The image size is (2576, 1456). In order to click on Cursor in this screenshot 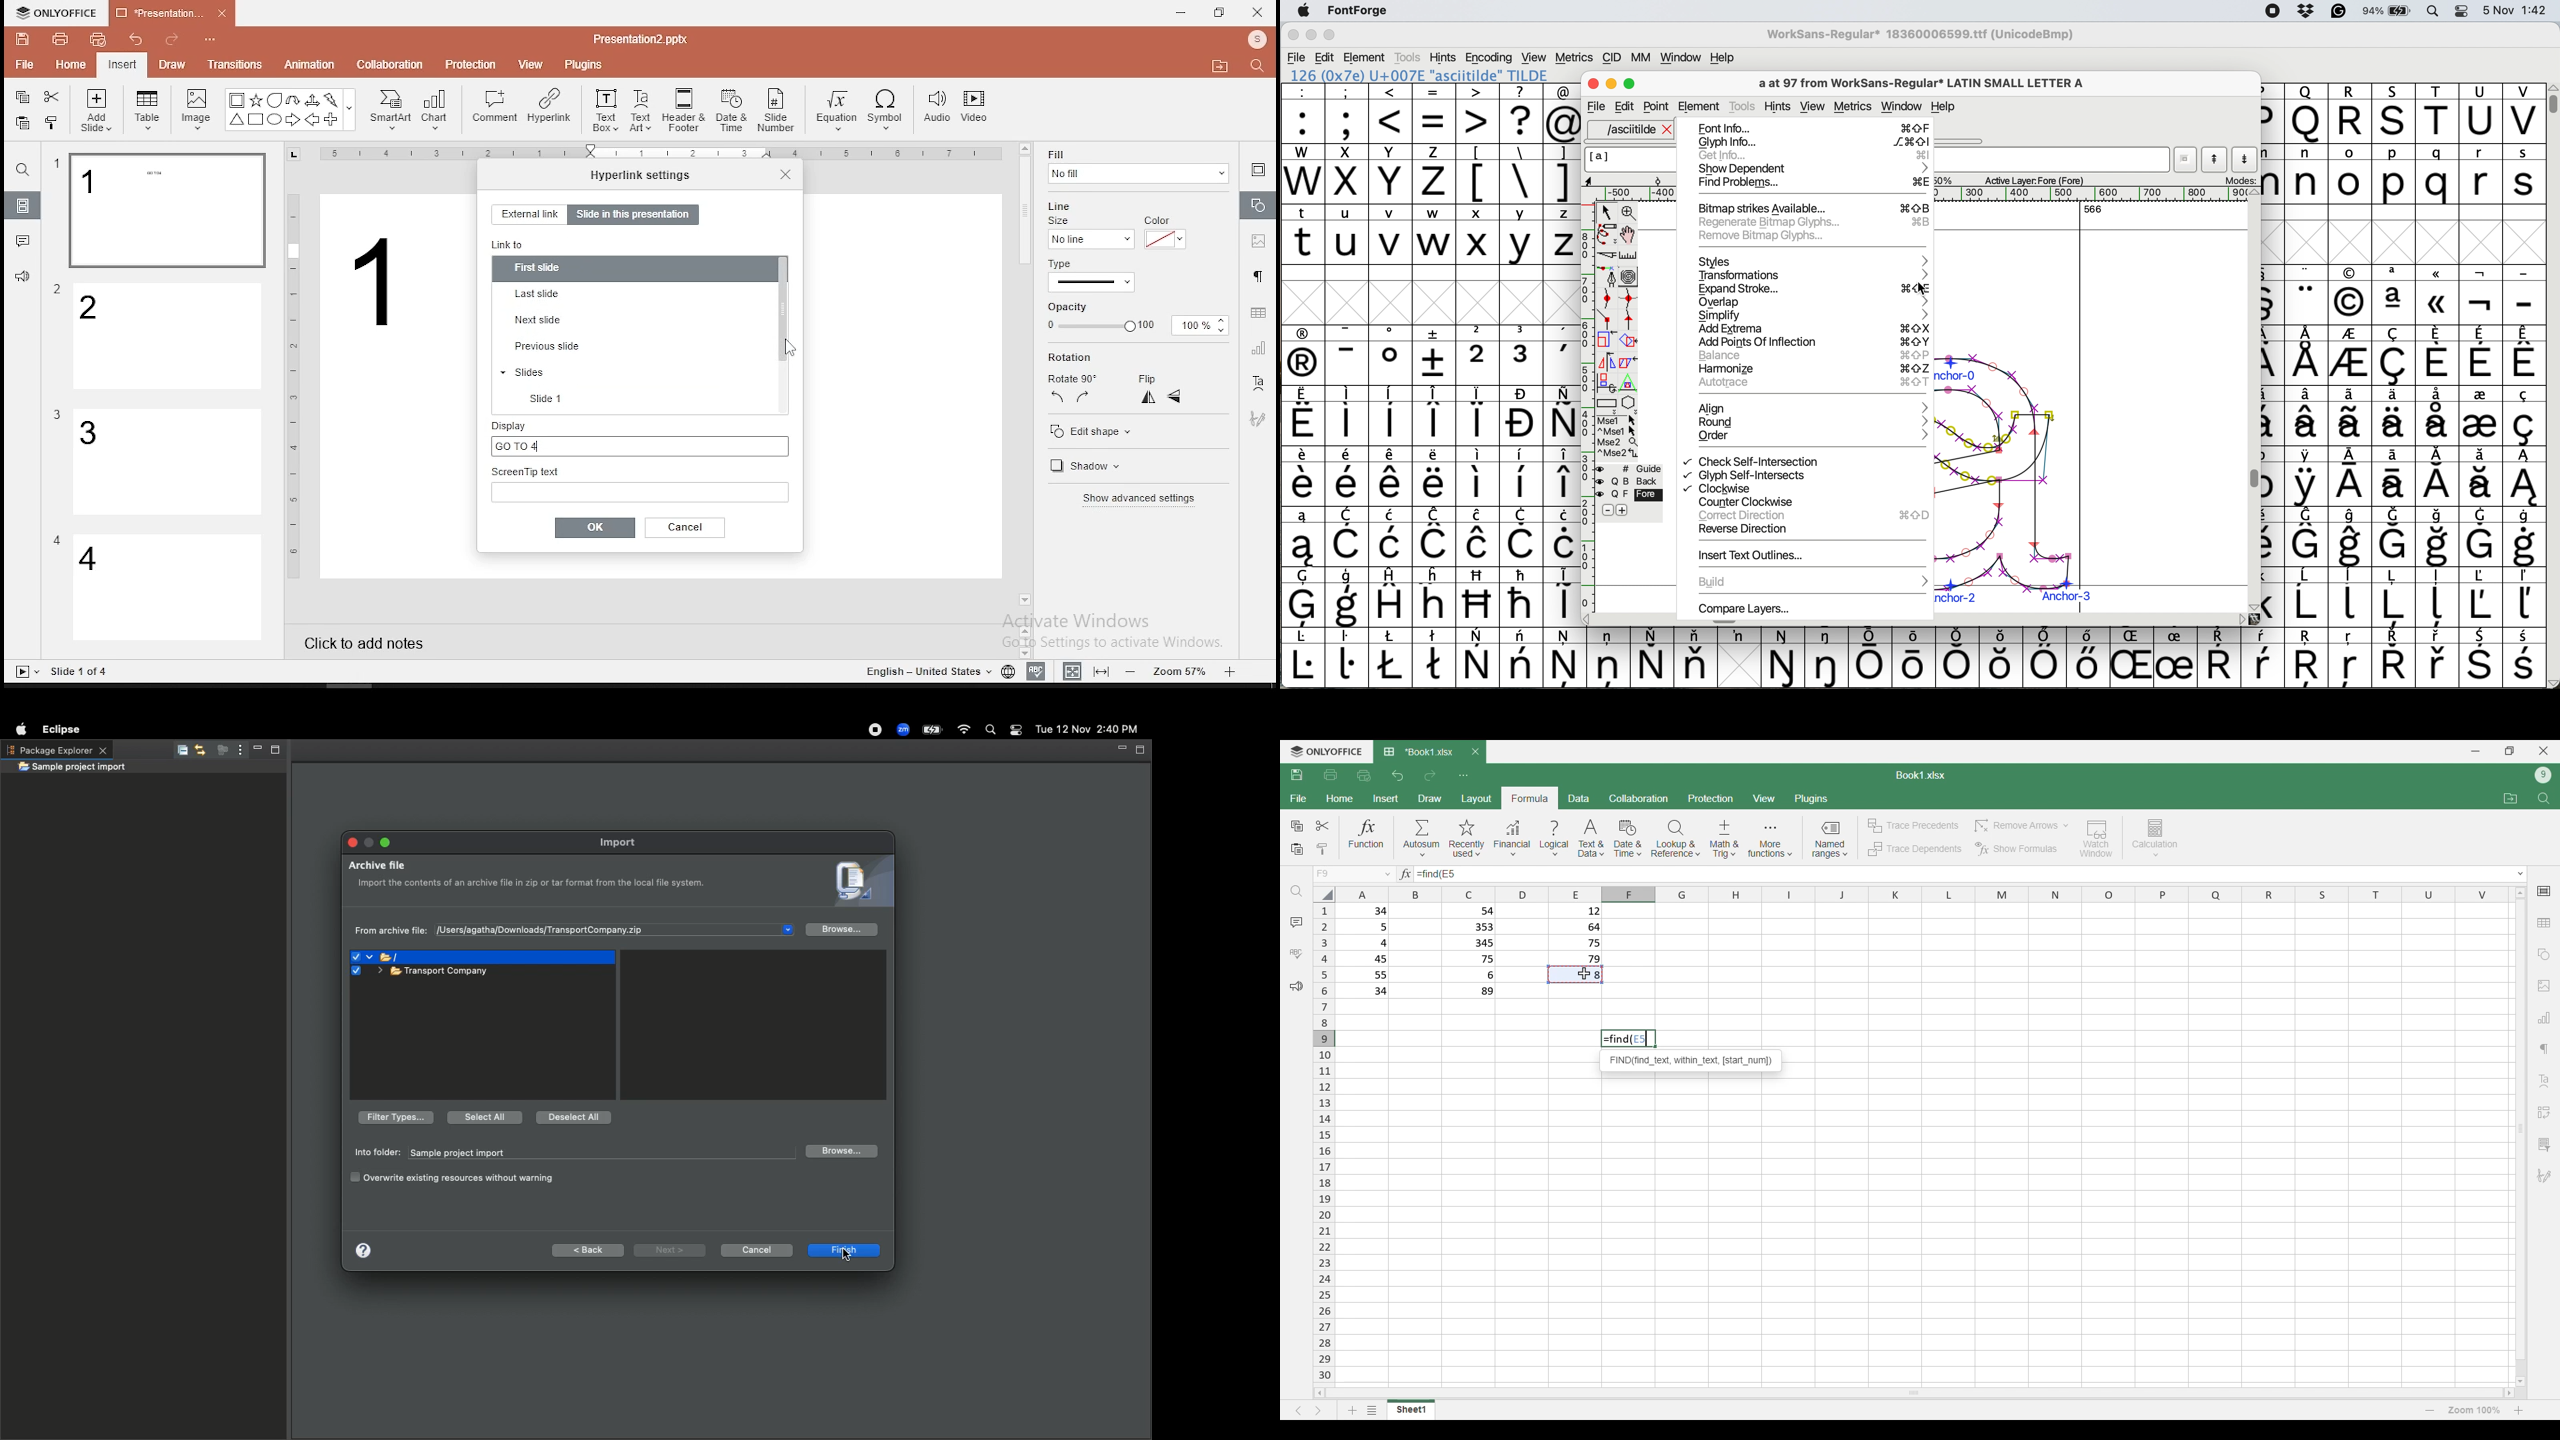, I will do `click(849, 1257)`.